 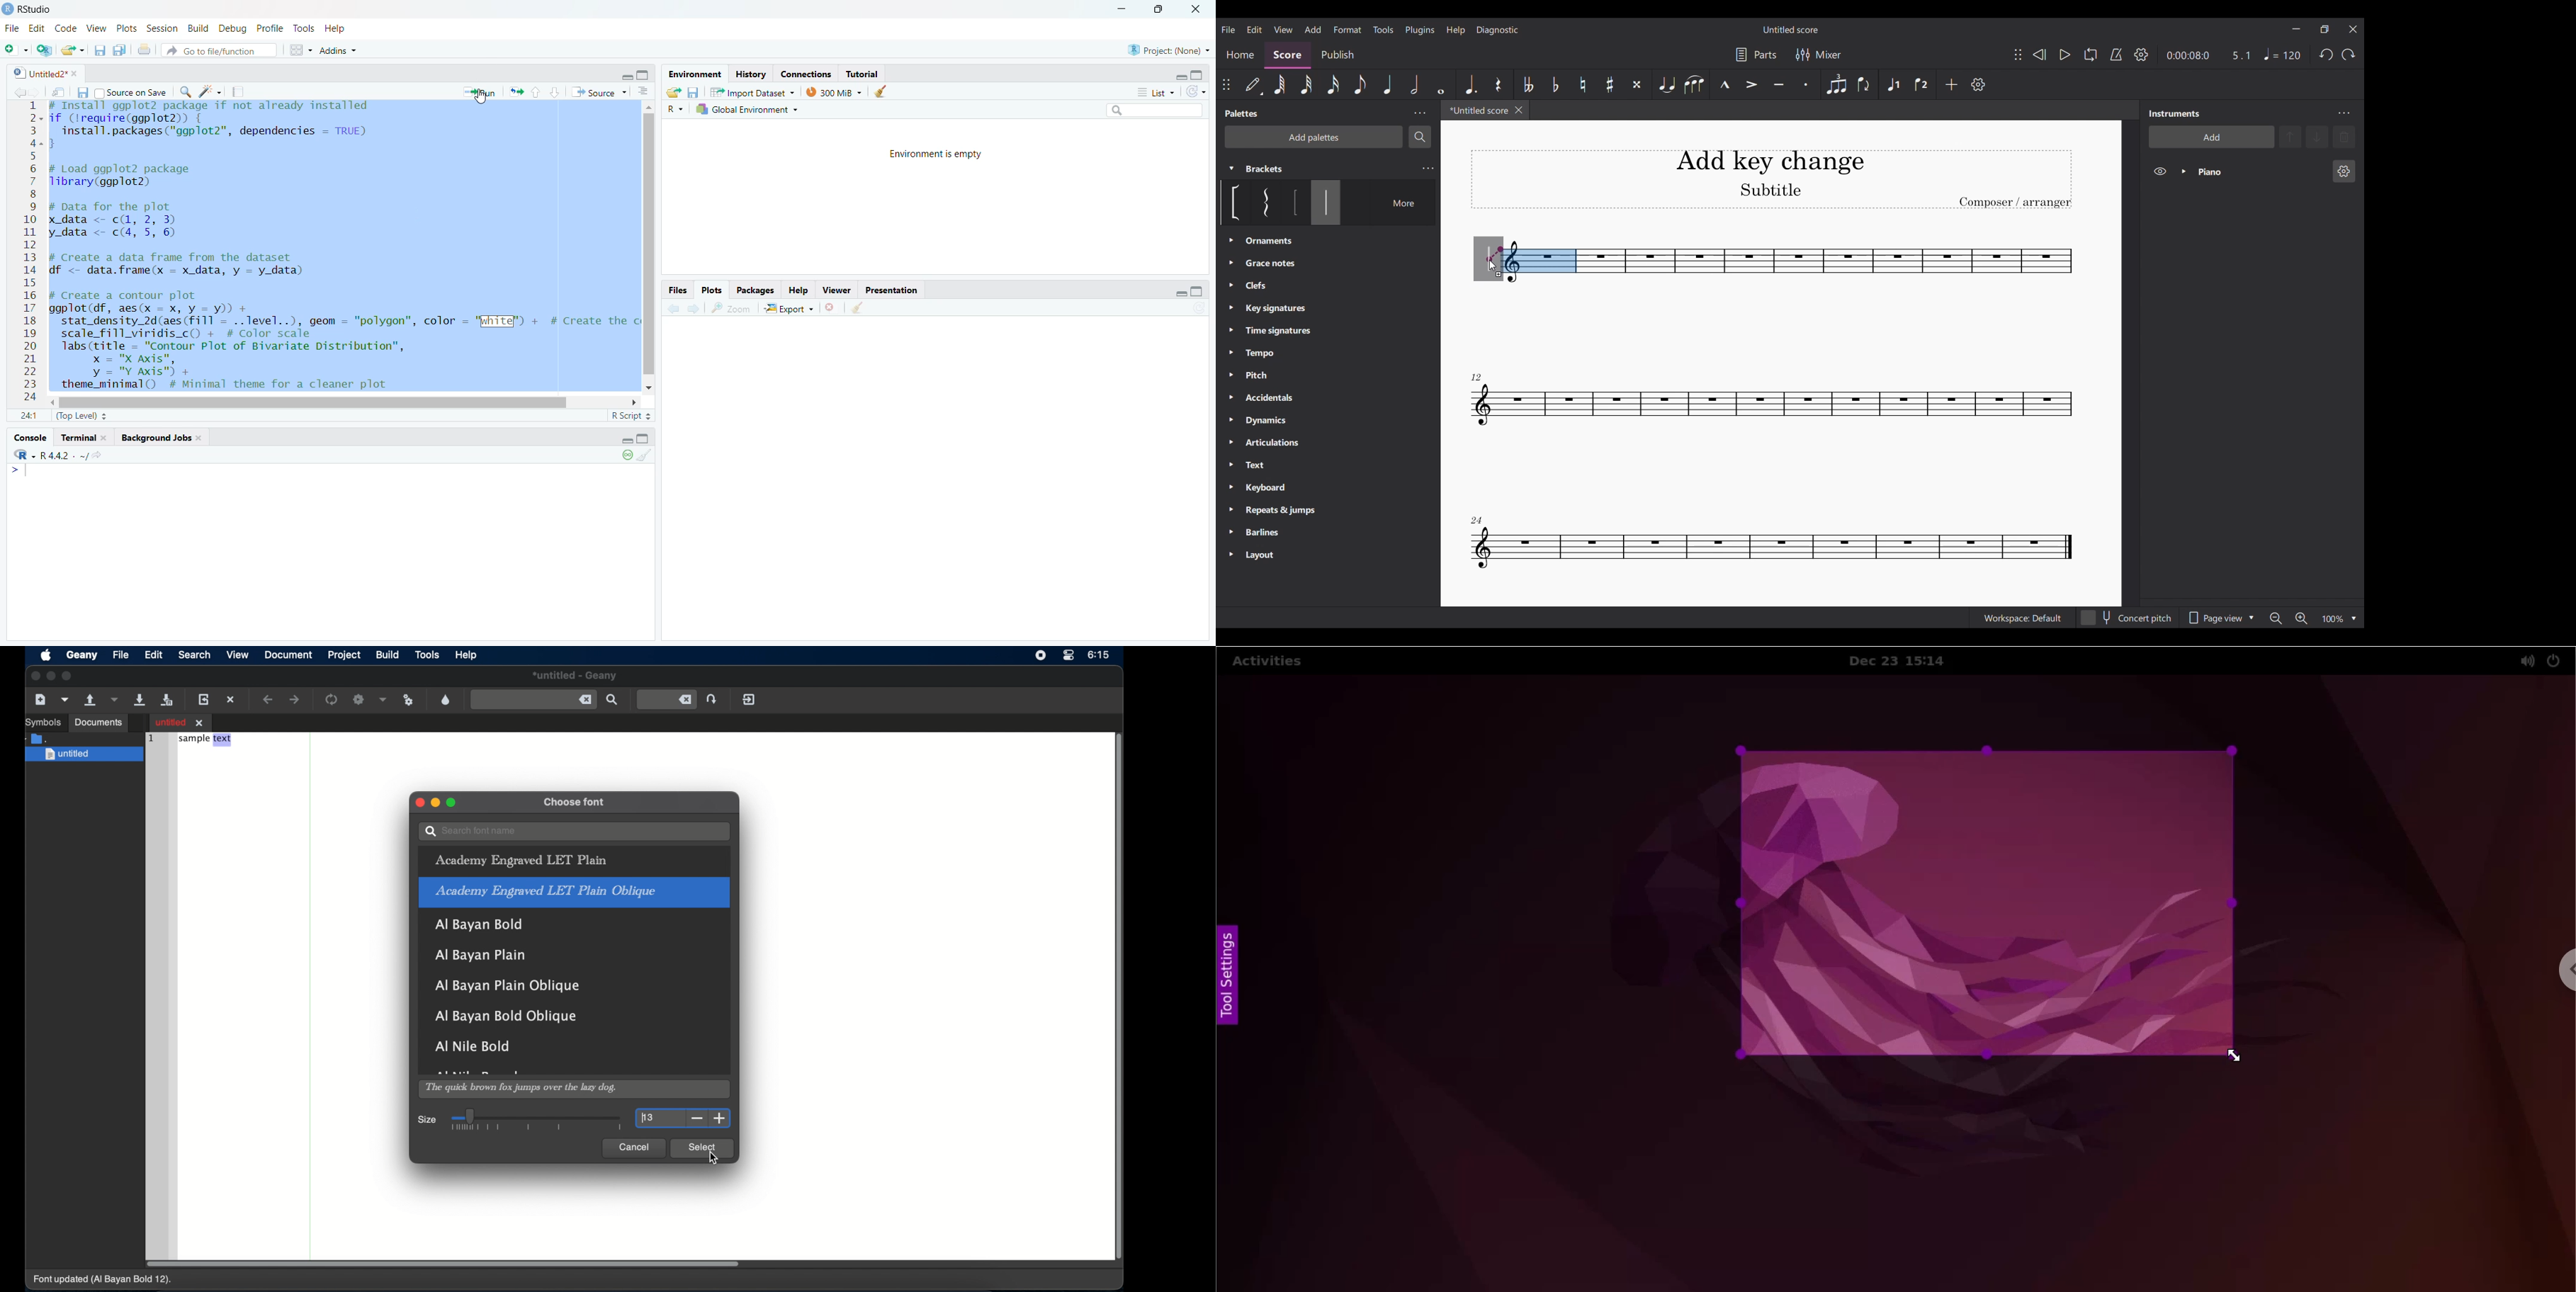 What do you see at coordinates (535, 92) in the screenshot?
I see `go to previous section/chunk` at bounding box center [535, 92].